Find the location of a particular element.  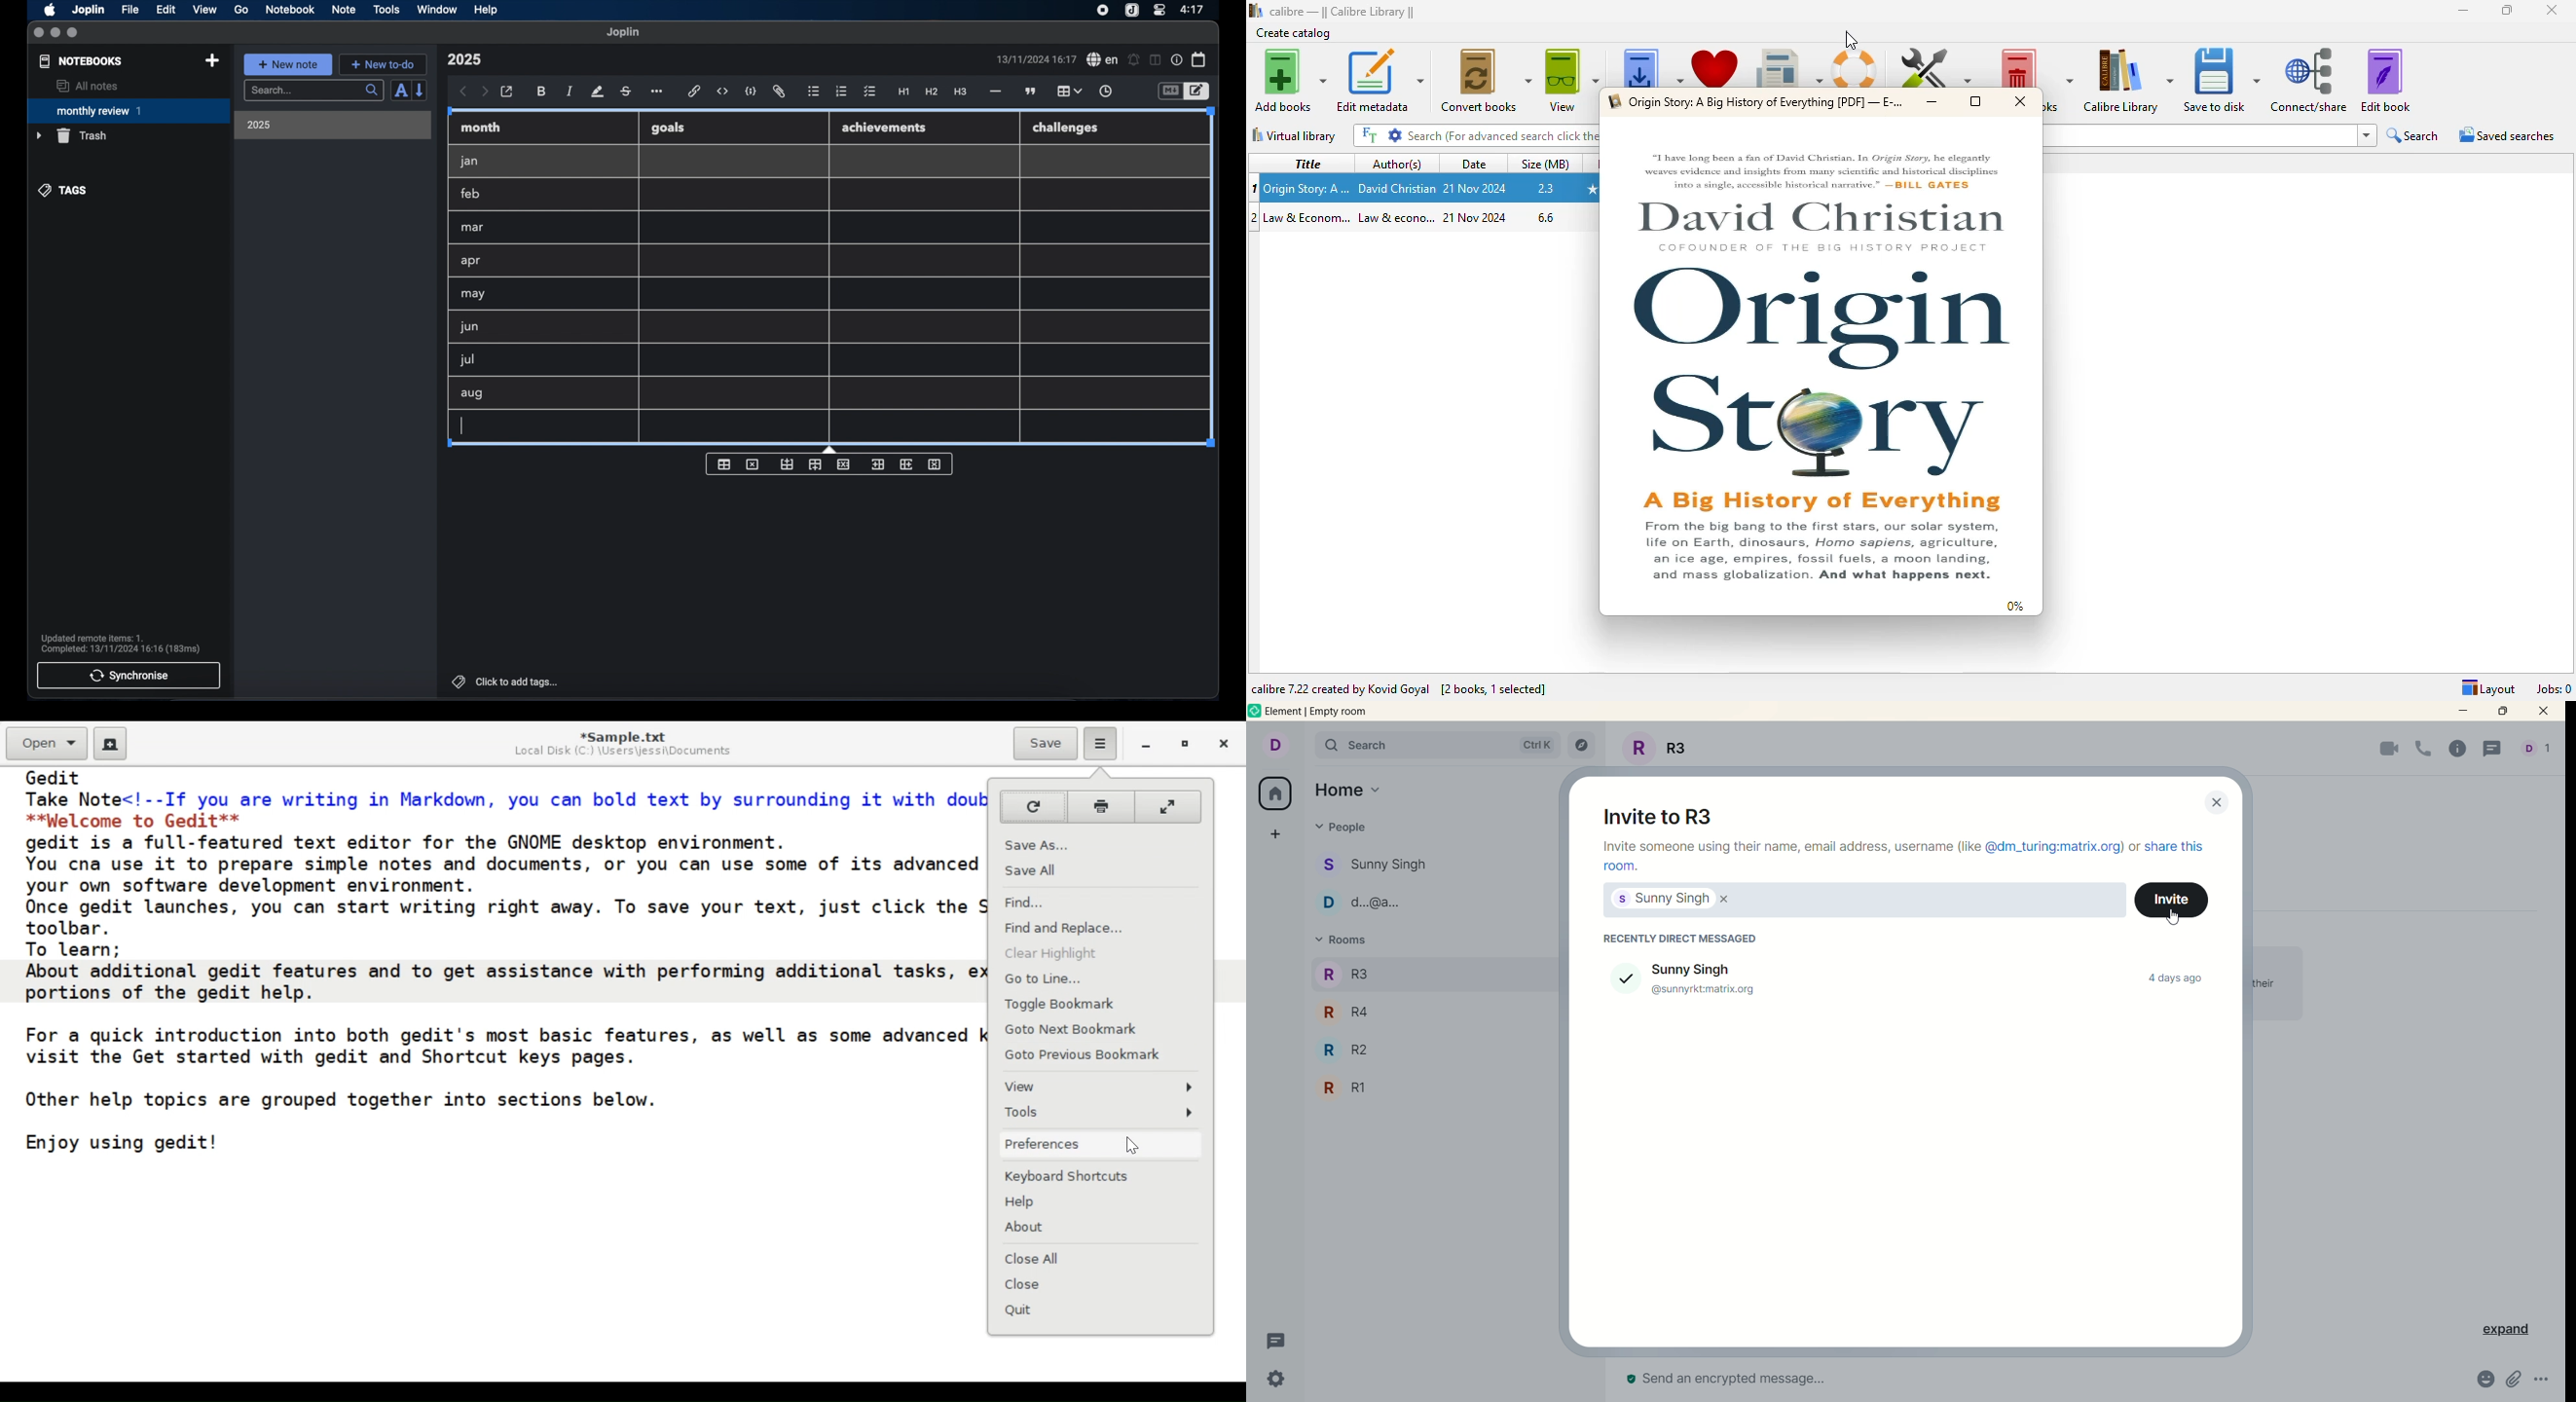

text cursor is located at coordinates (461, 425).